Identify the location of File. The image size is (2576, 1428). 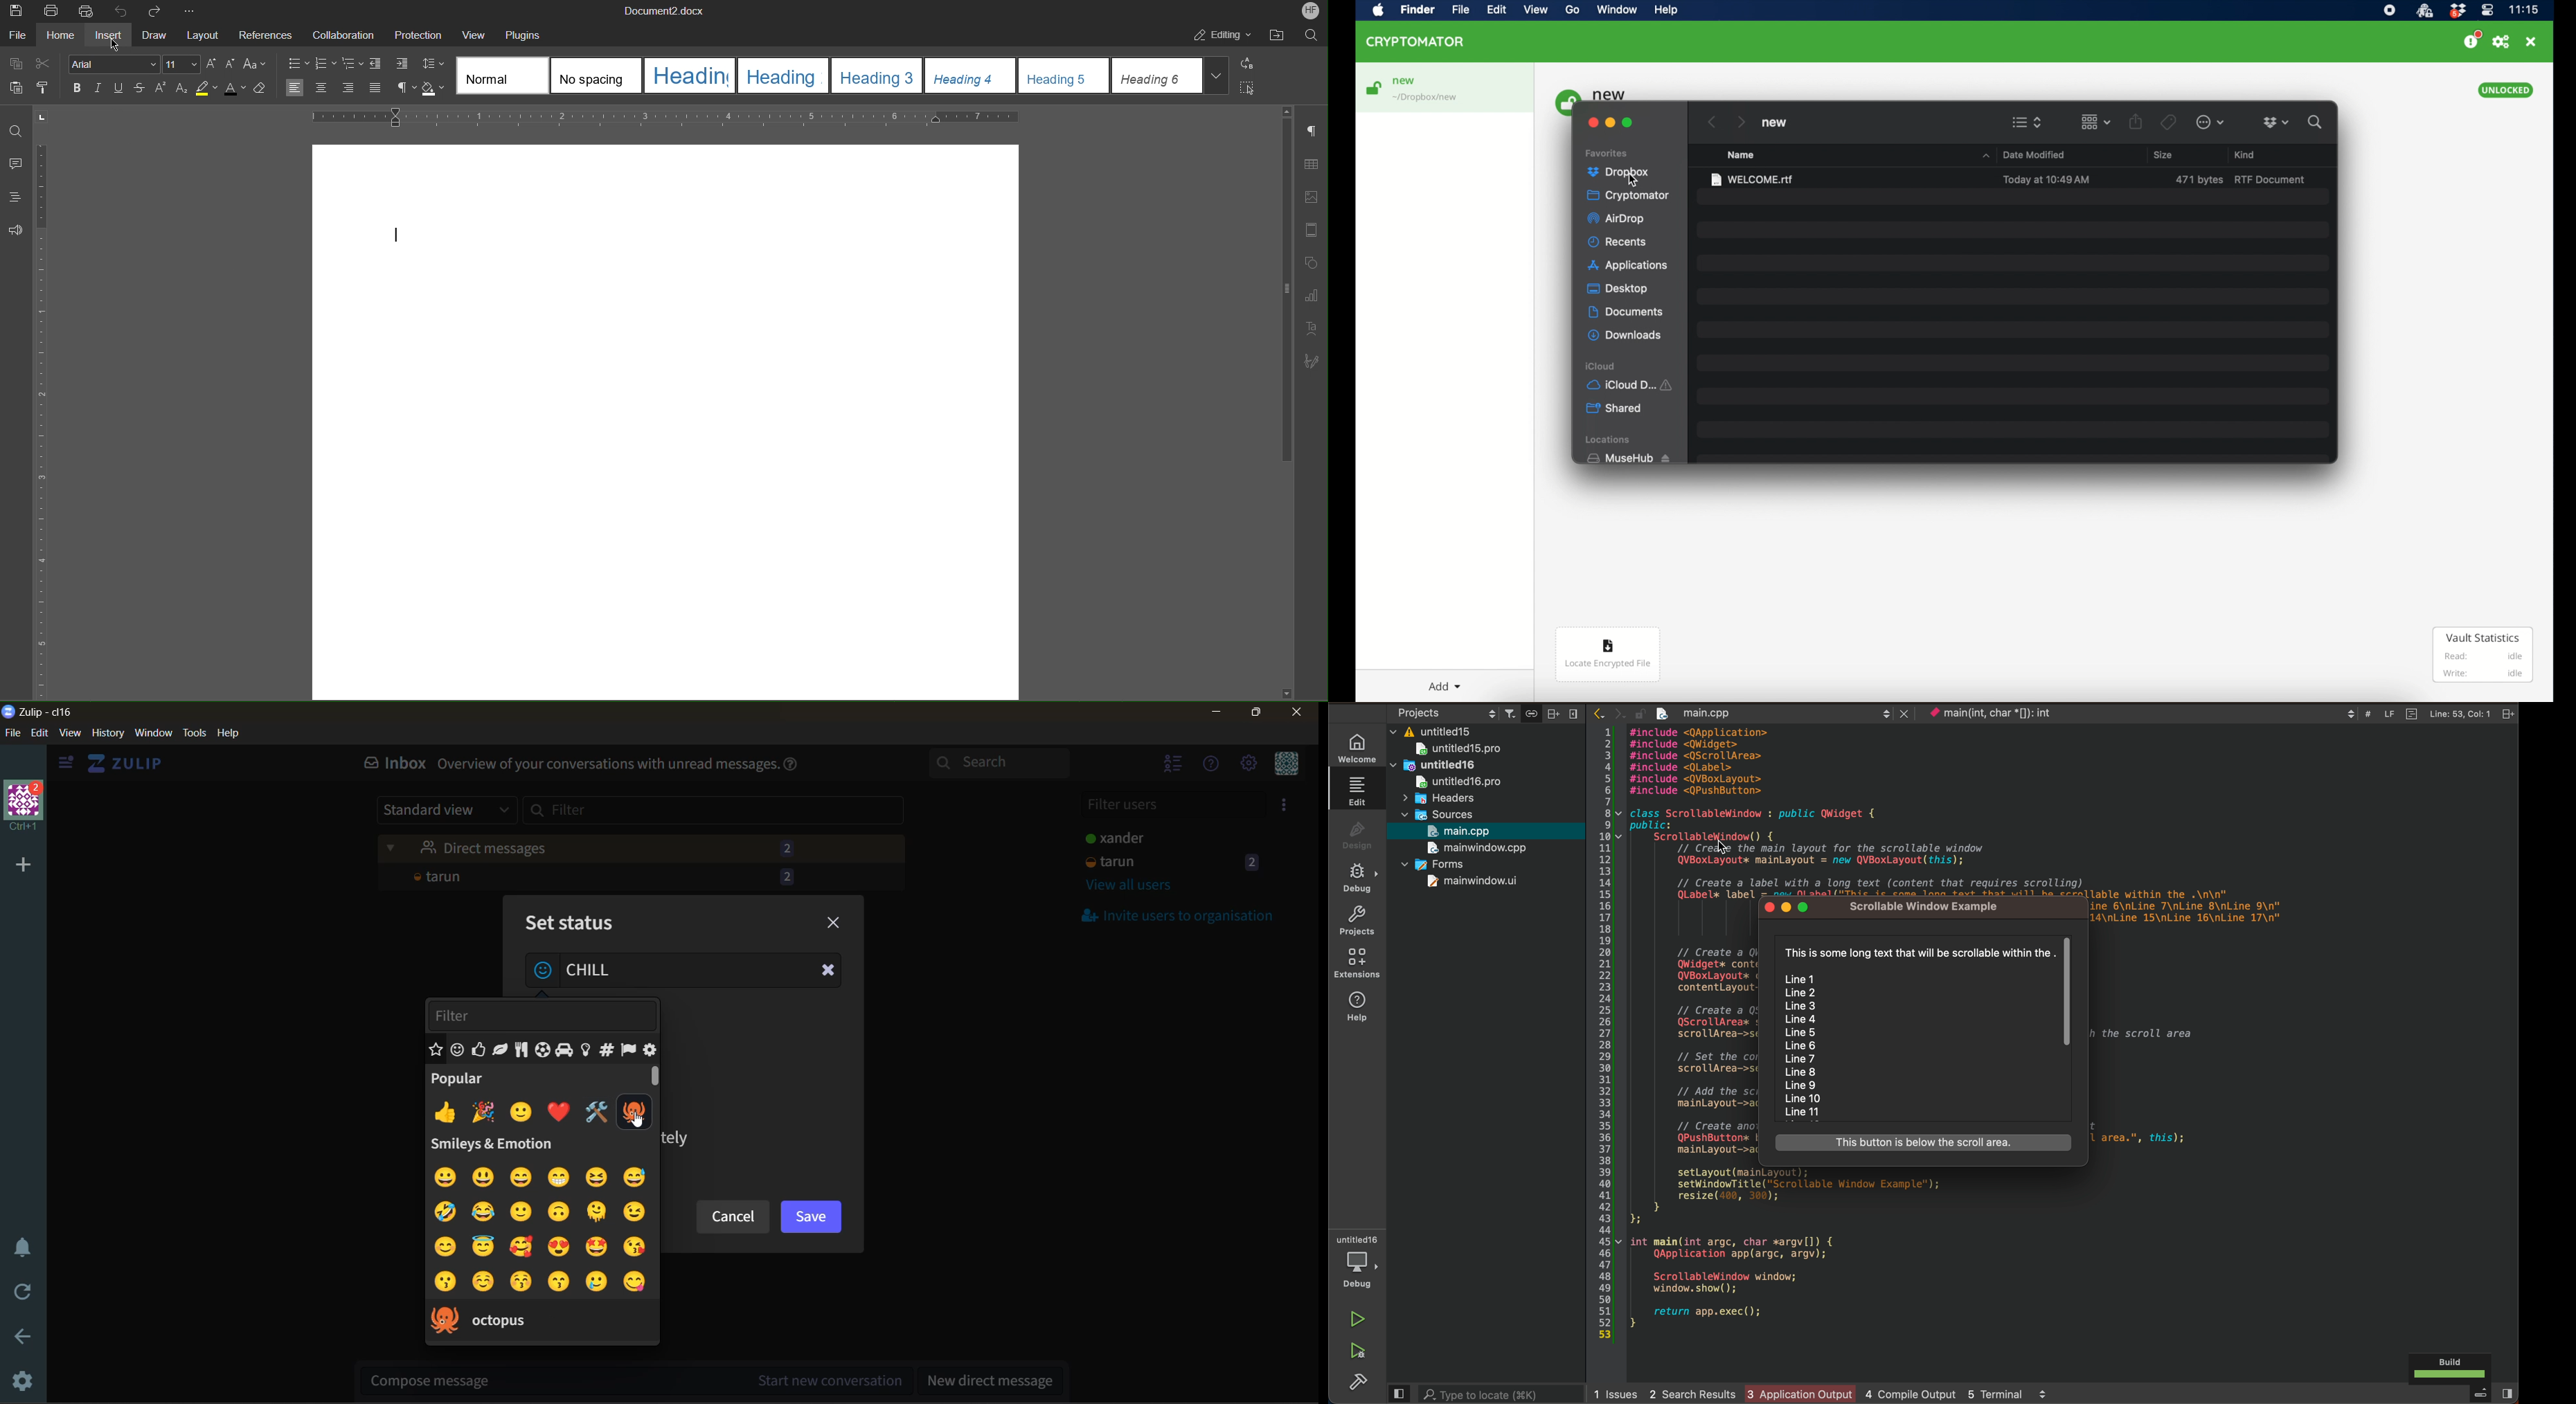
(18, 33).